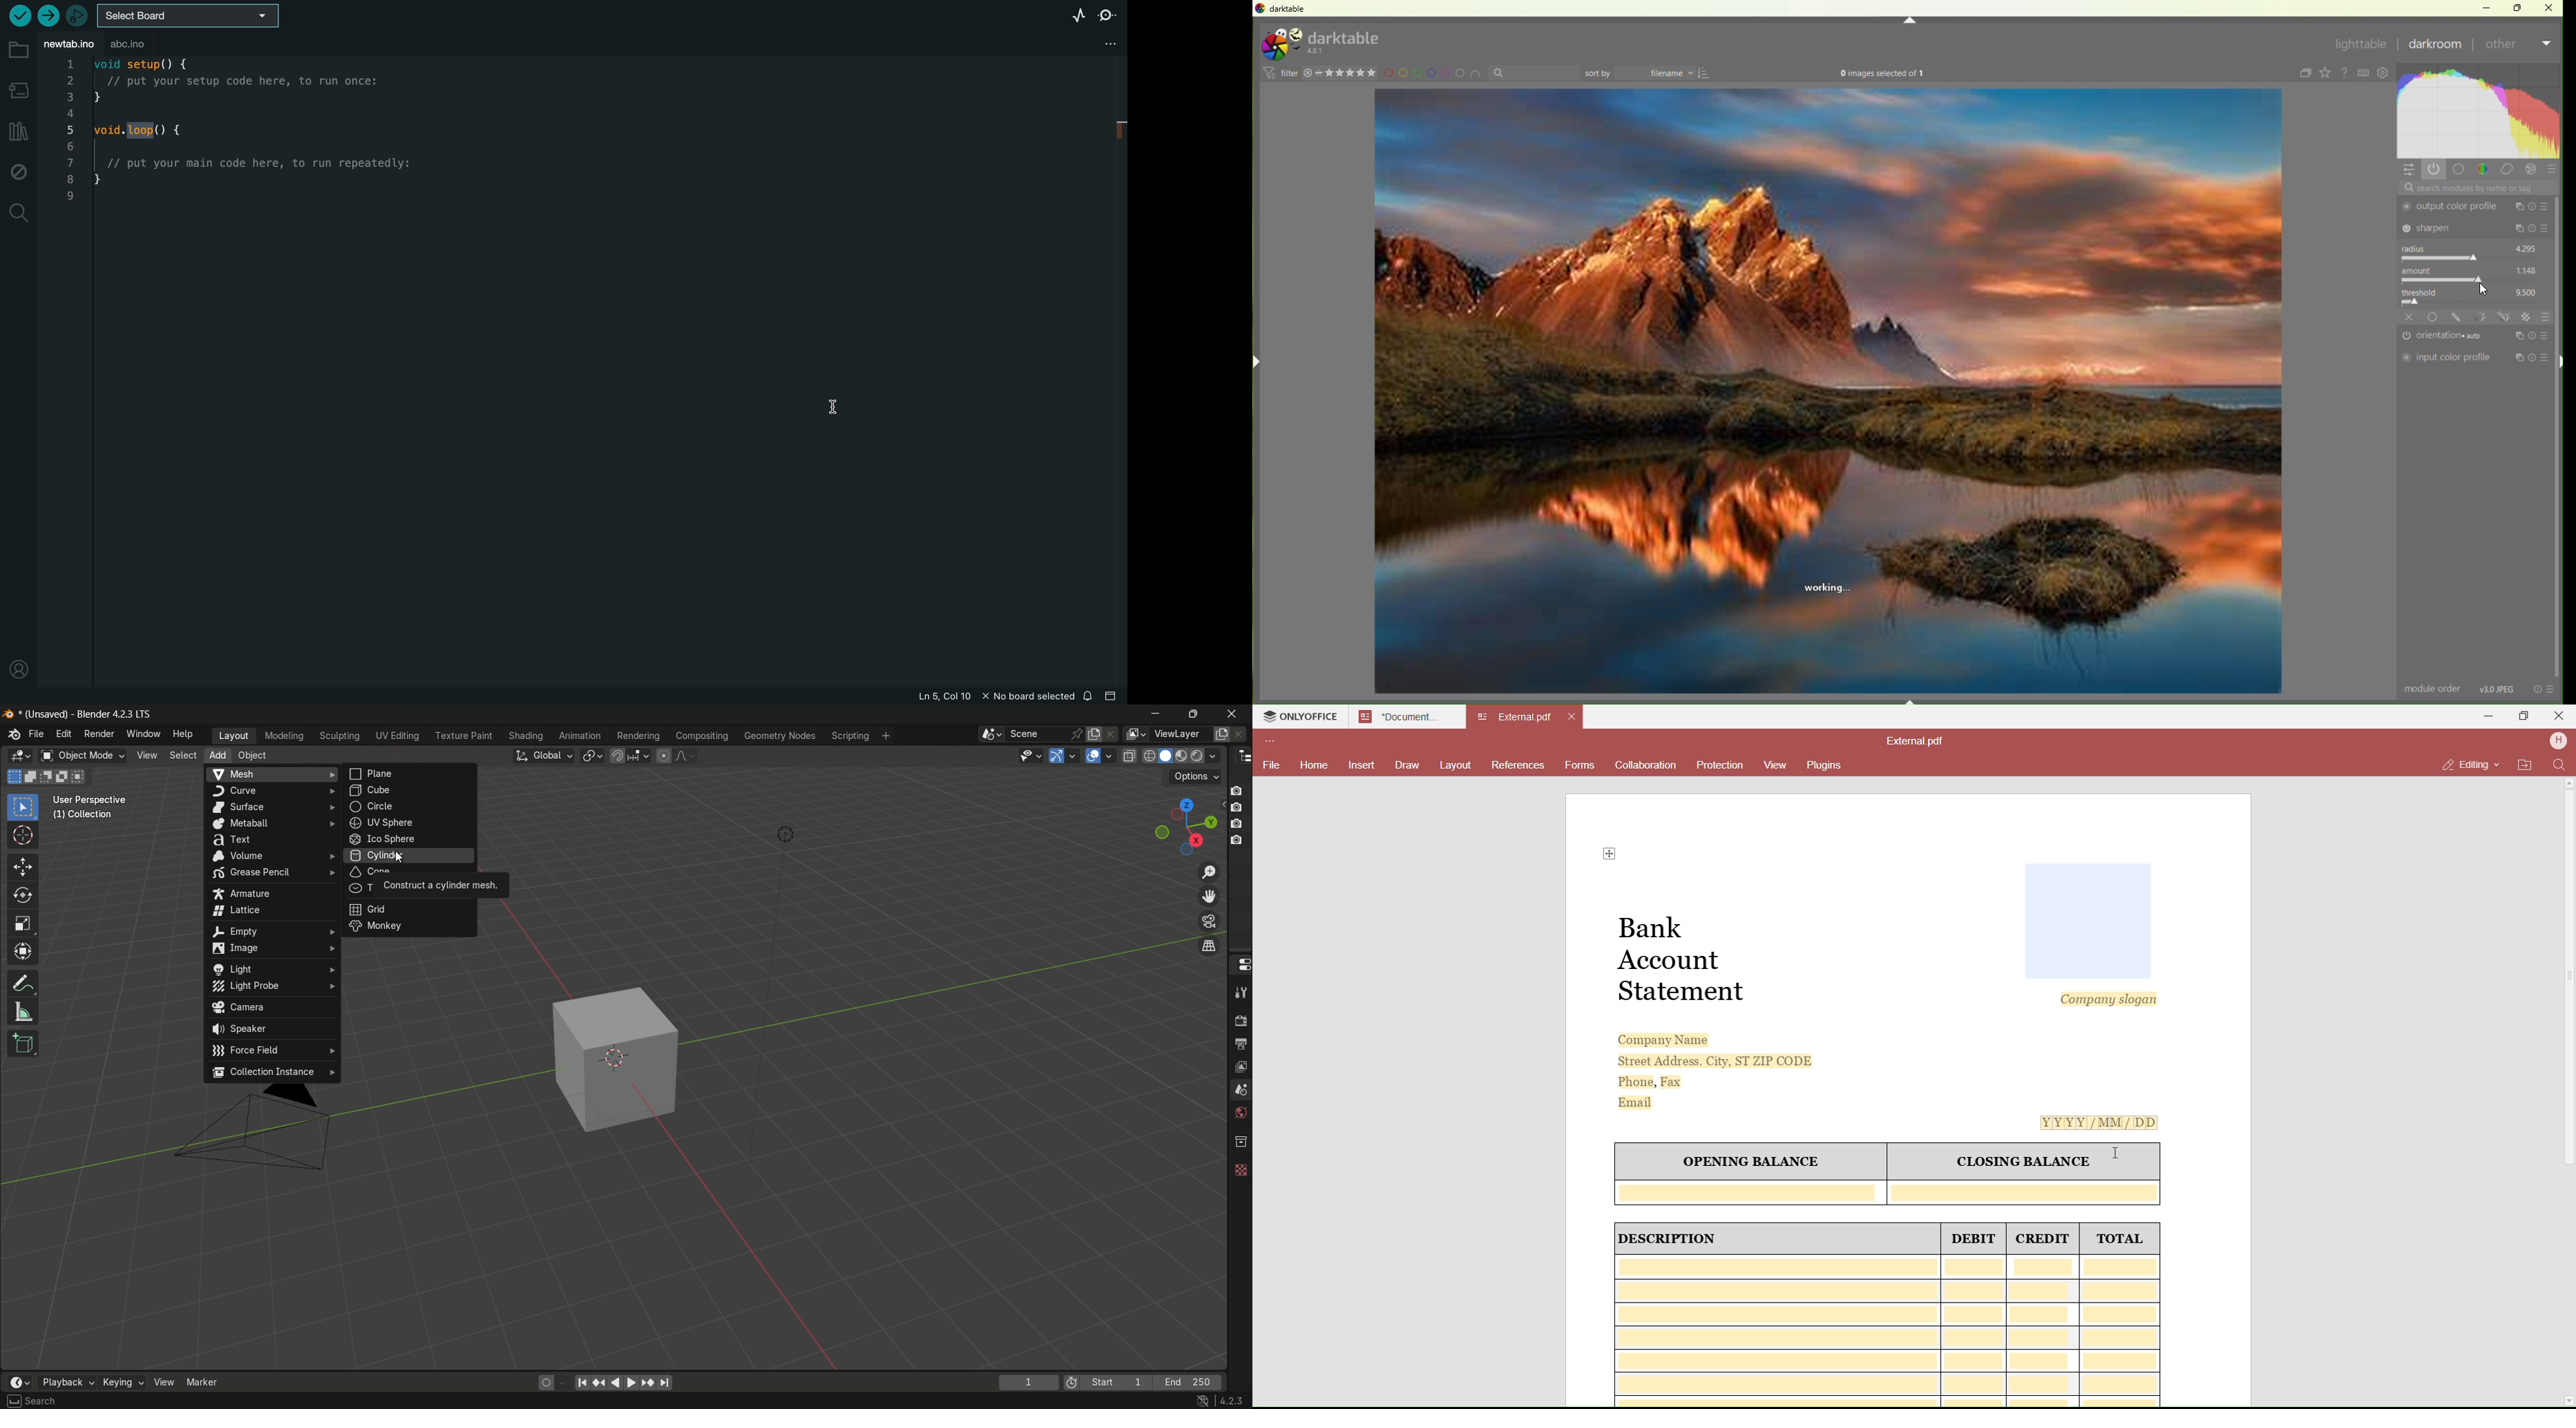  What do you see at coordinates (23, 984) in the screenshot?
I see `annotate` at bounding box center [23, 984].